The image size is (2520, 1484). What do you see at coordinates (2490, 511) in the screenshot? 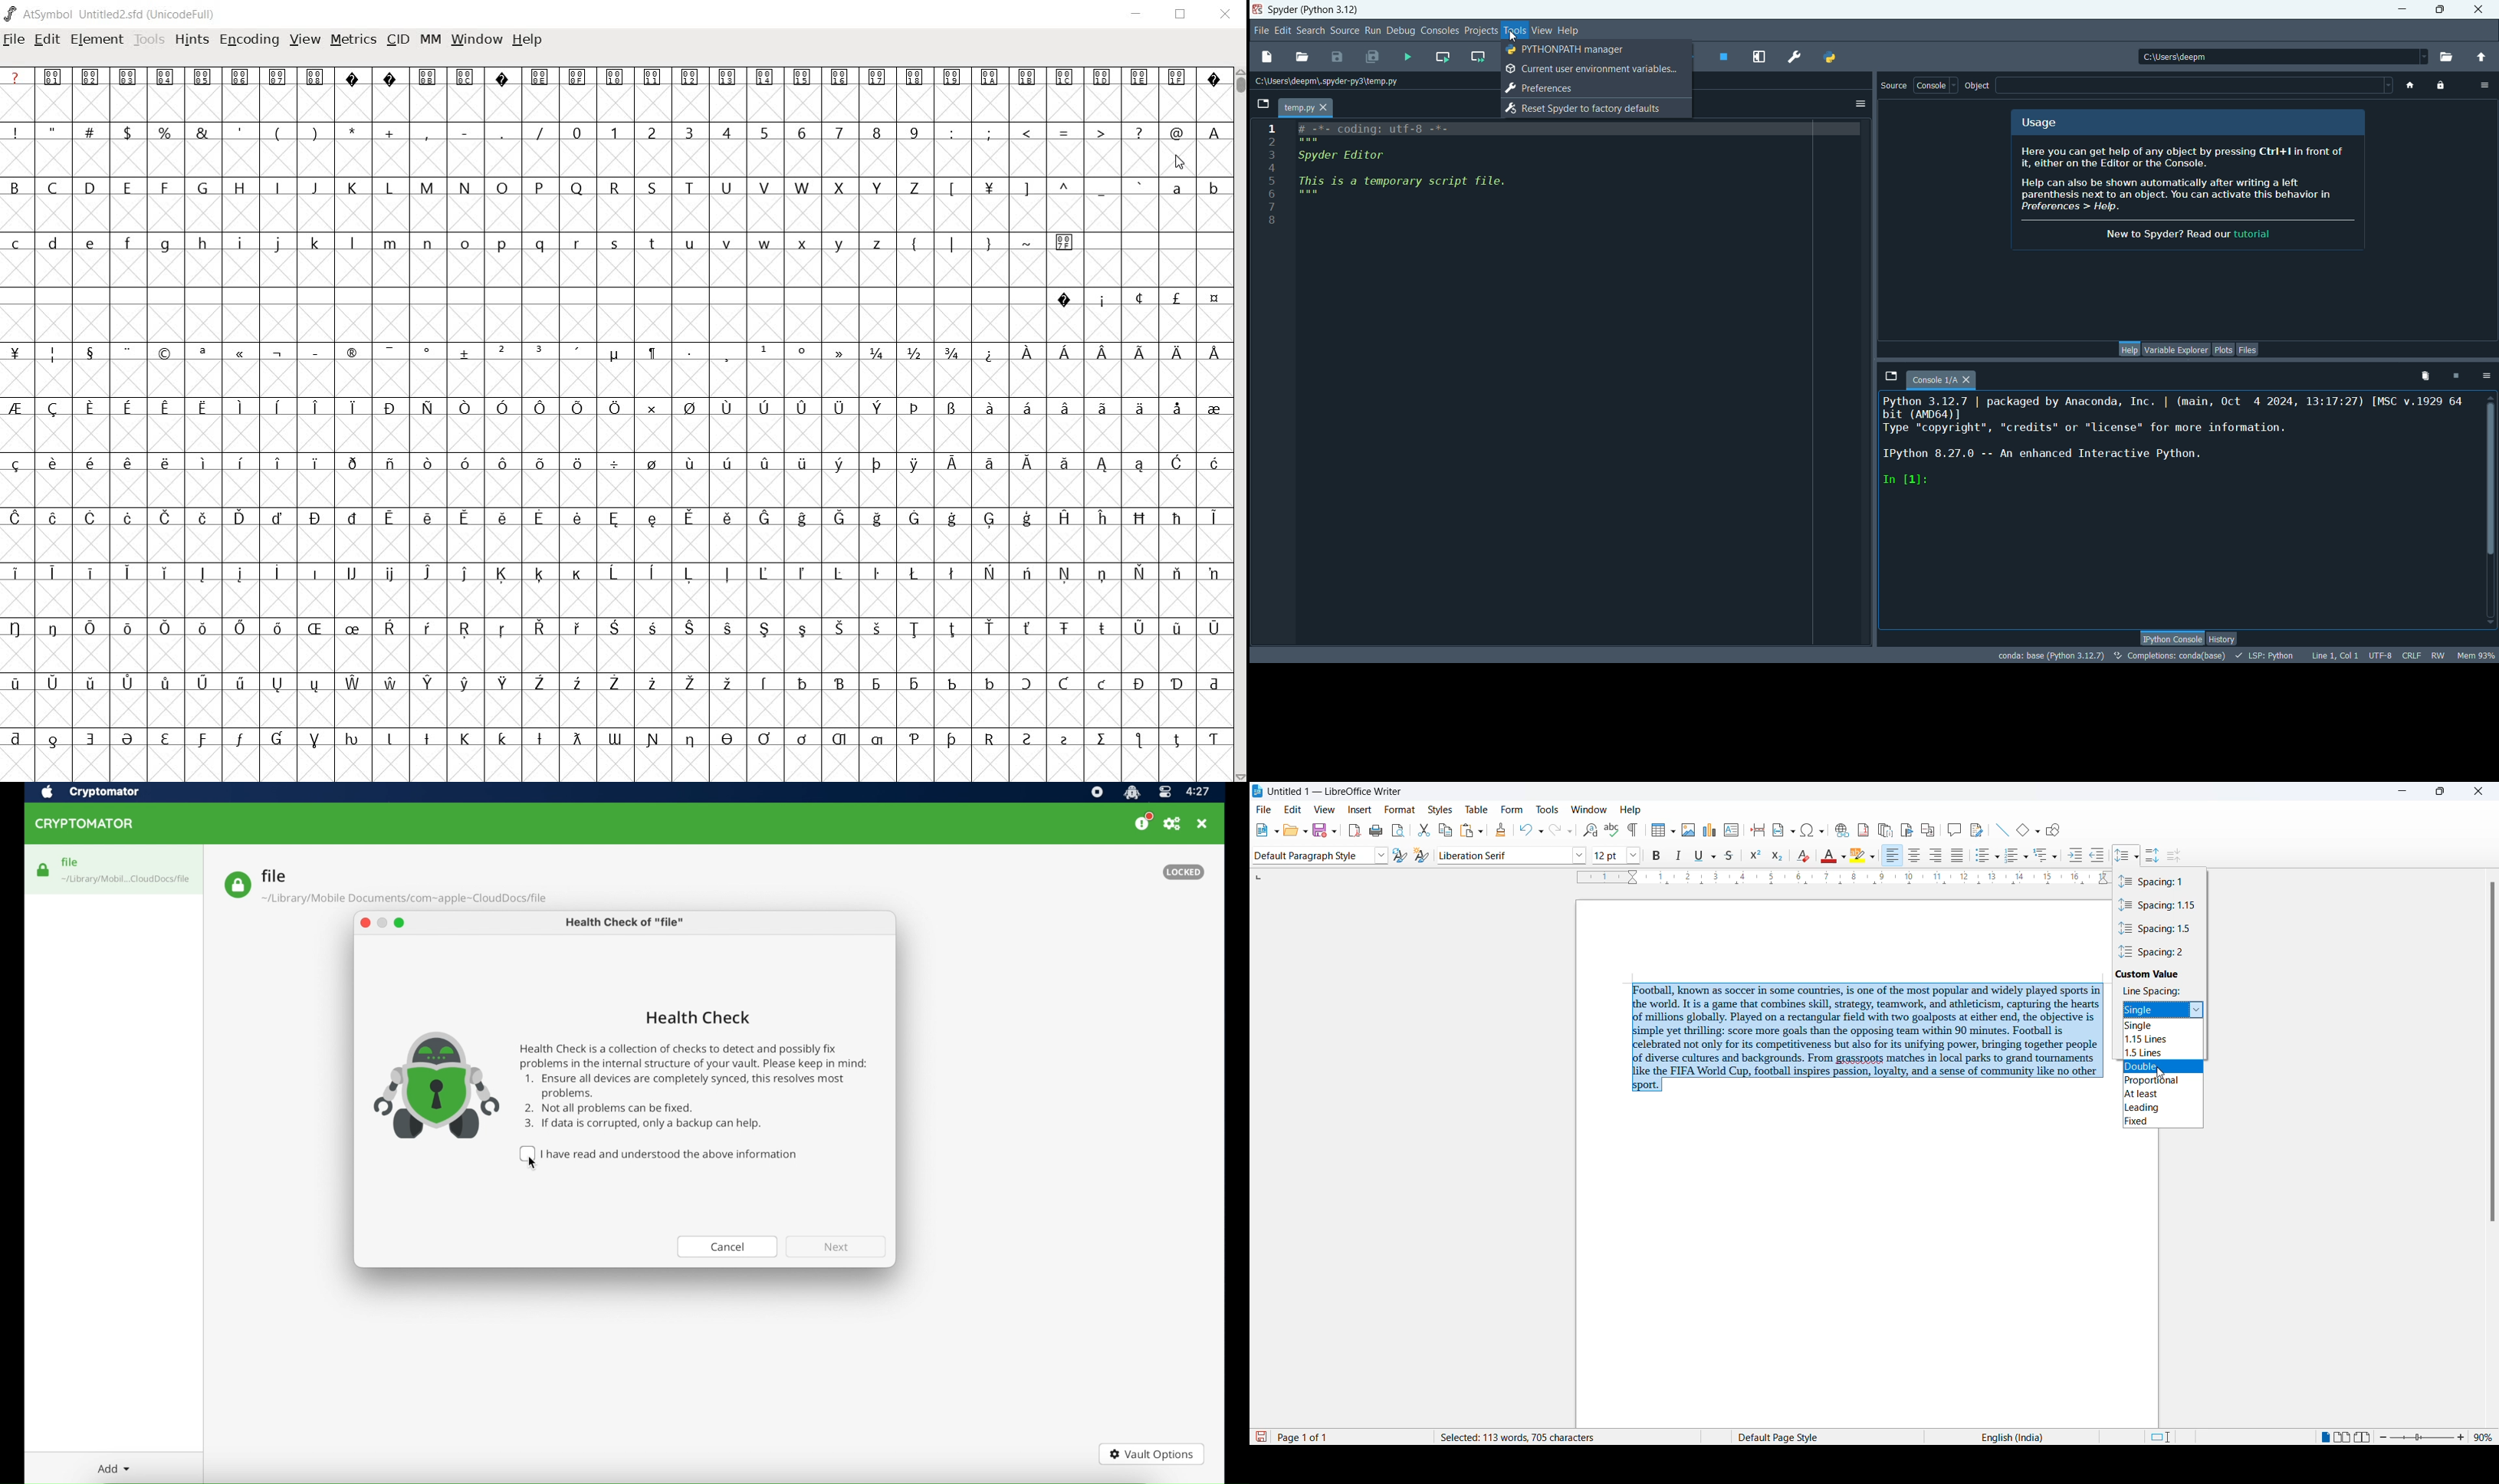
I see `vertical scroll bar` at bounding box center [2490, 511].